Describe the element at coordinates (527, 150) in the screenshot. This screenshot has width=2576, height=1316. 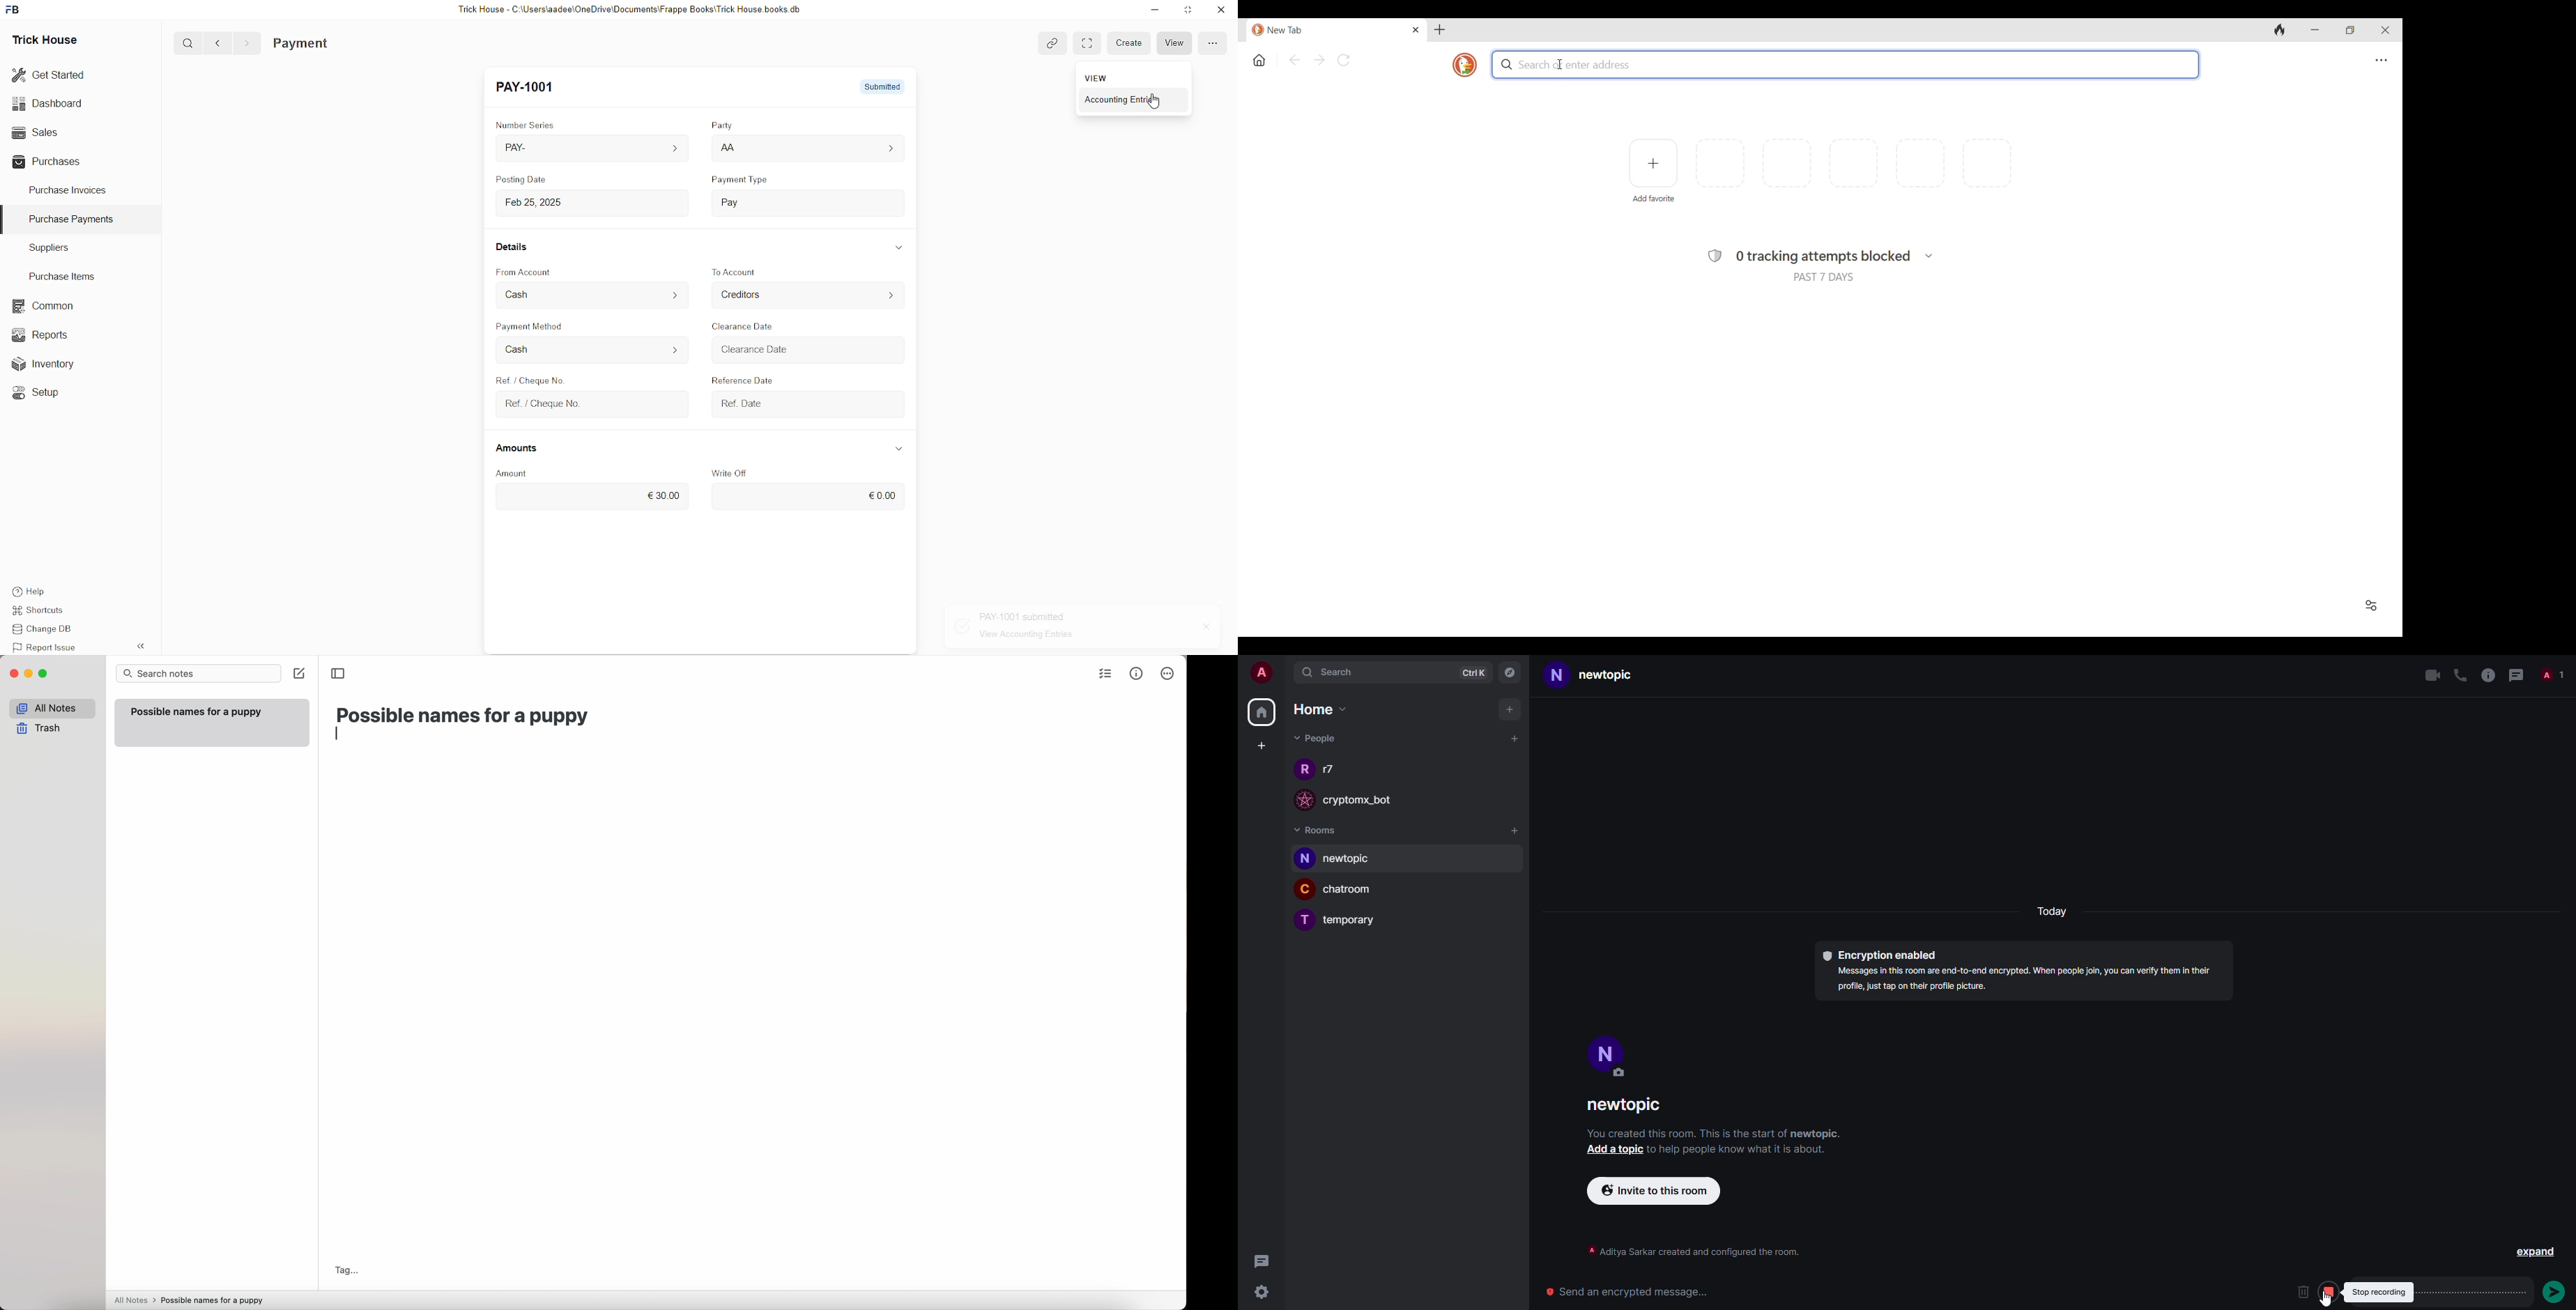
I see `PAY-` at that location.